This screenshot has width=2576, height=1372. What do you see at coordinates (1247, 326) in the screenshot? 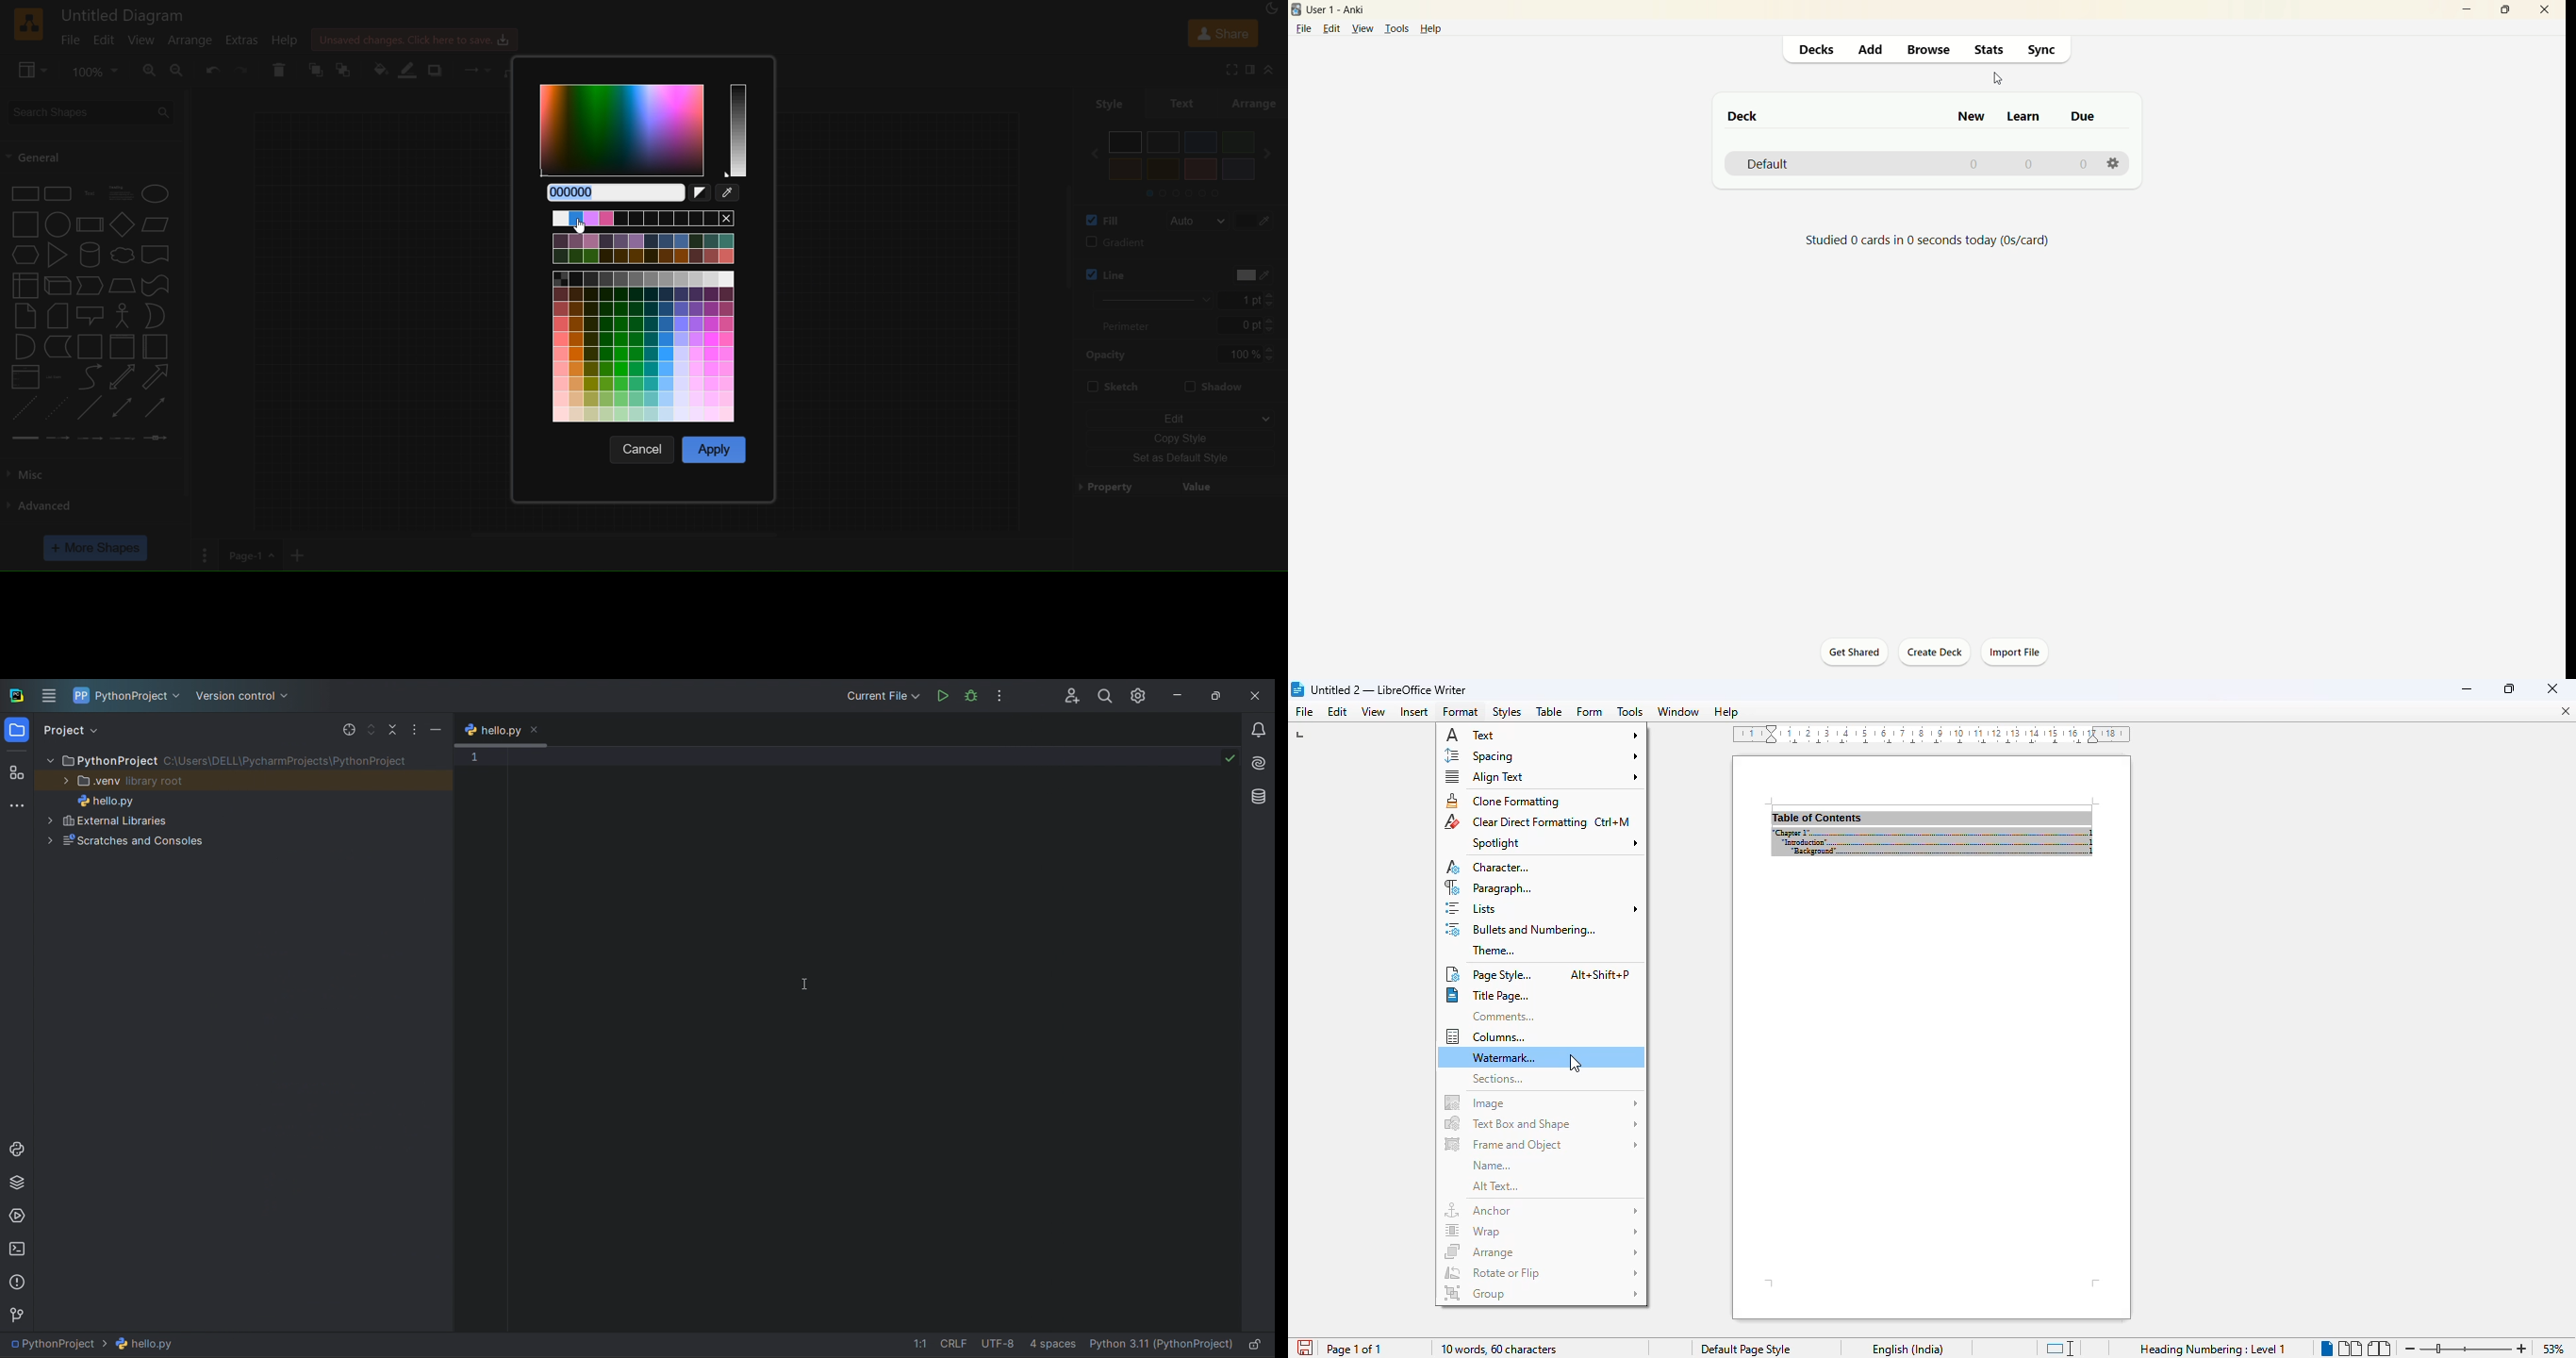
I see `0 pt` at bounding box center [1247, 326].